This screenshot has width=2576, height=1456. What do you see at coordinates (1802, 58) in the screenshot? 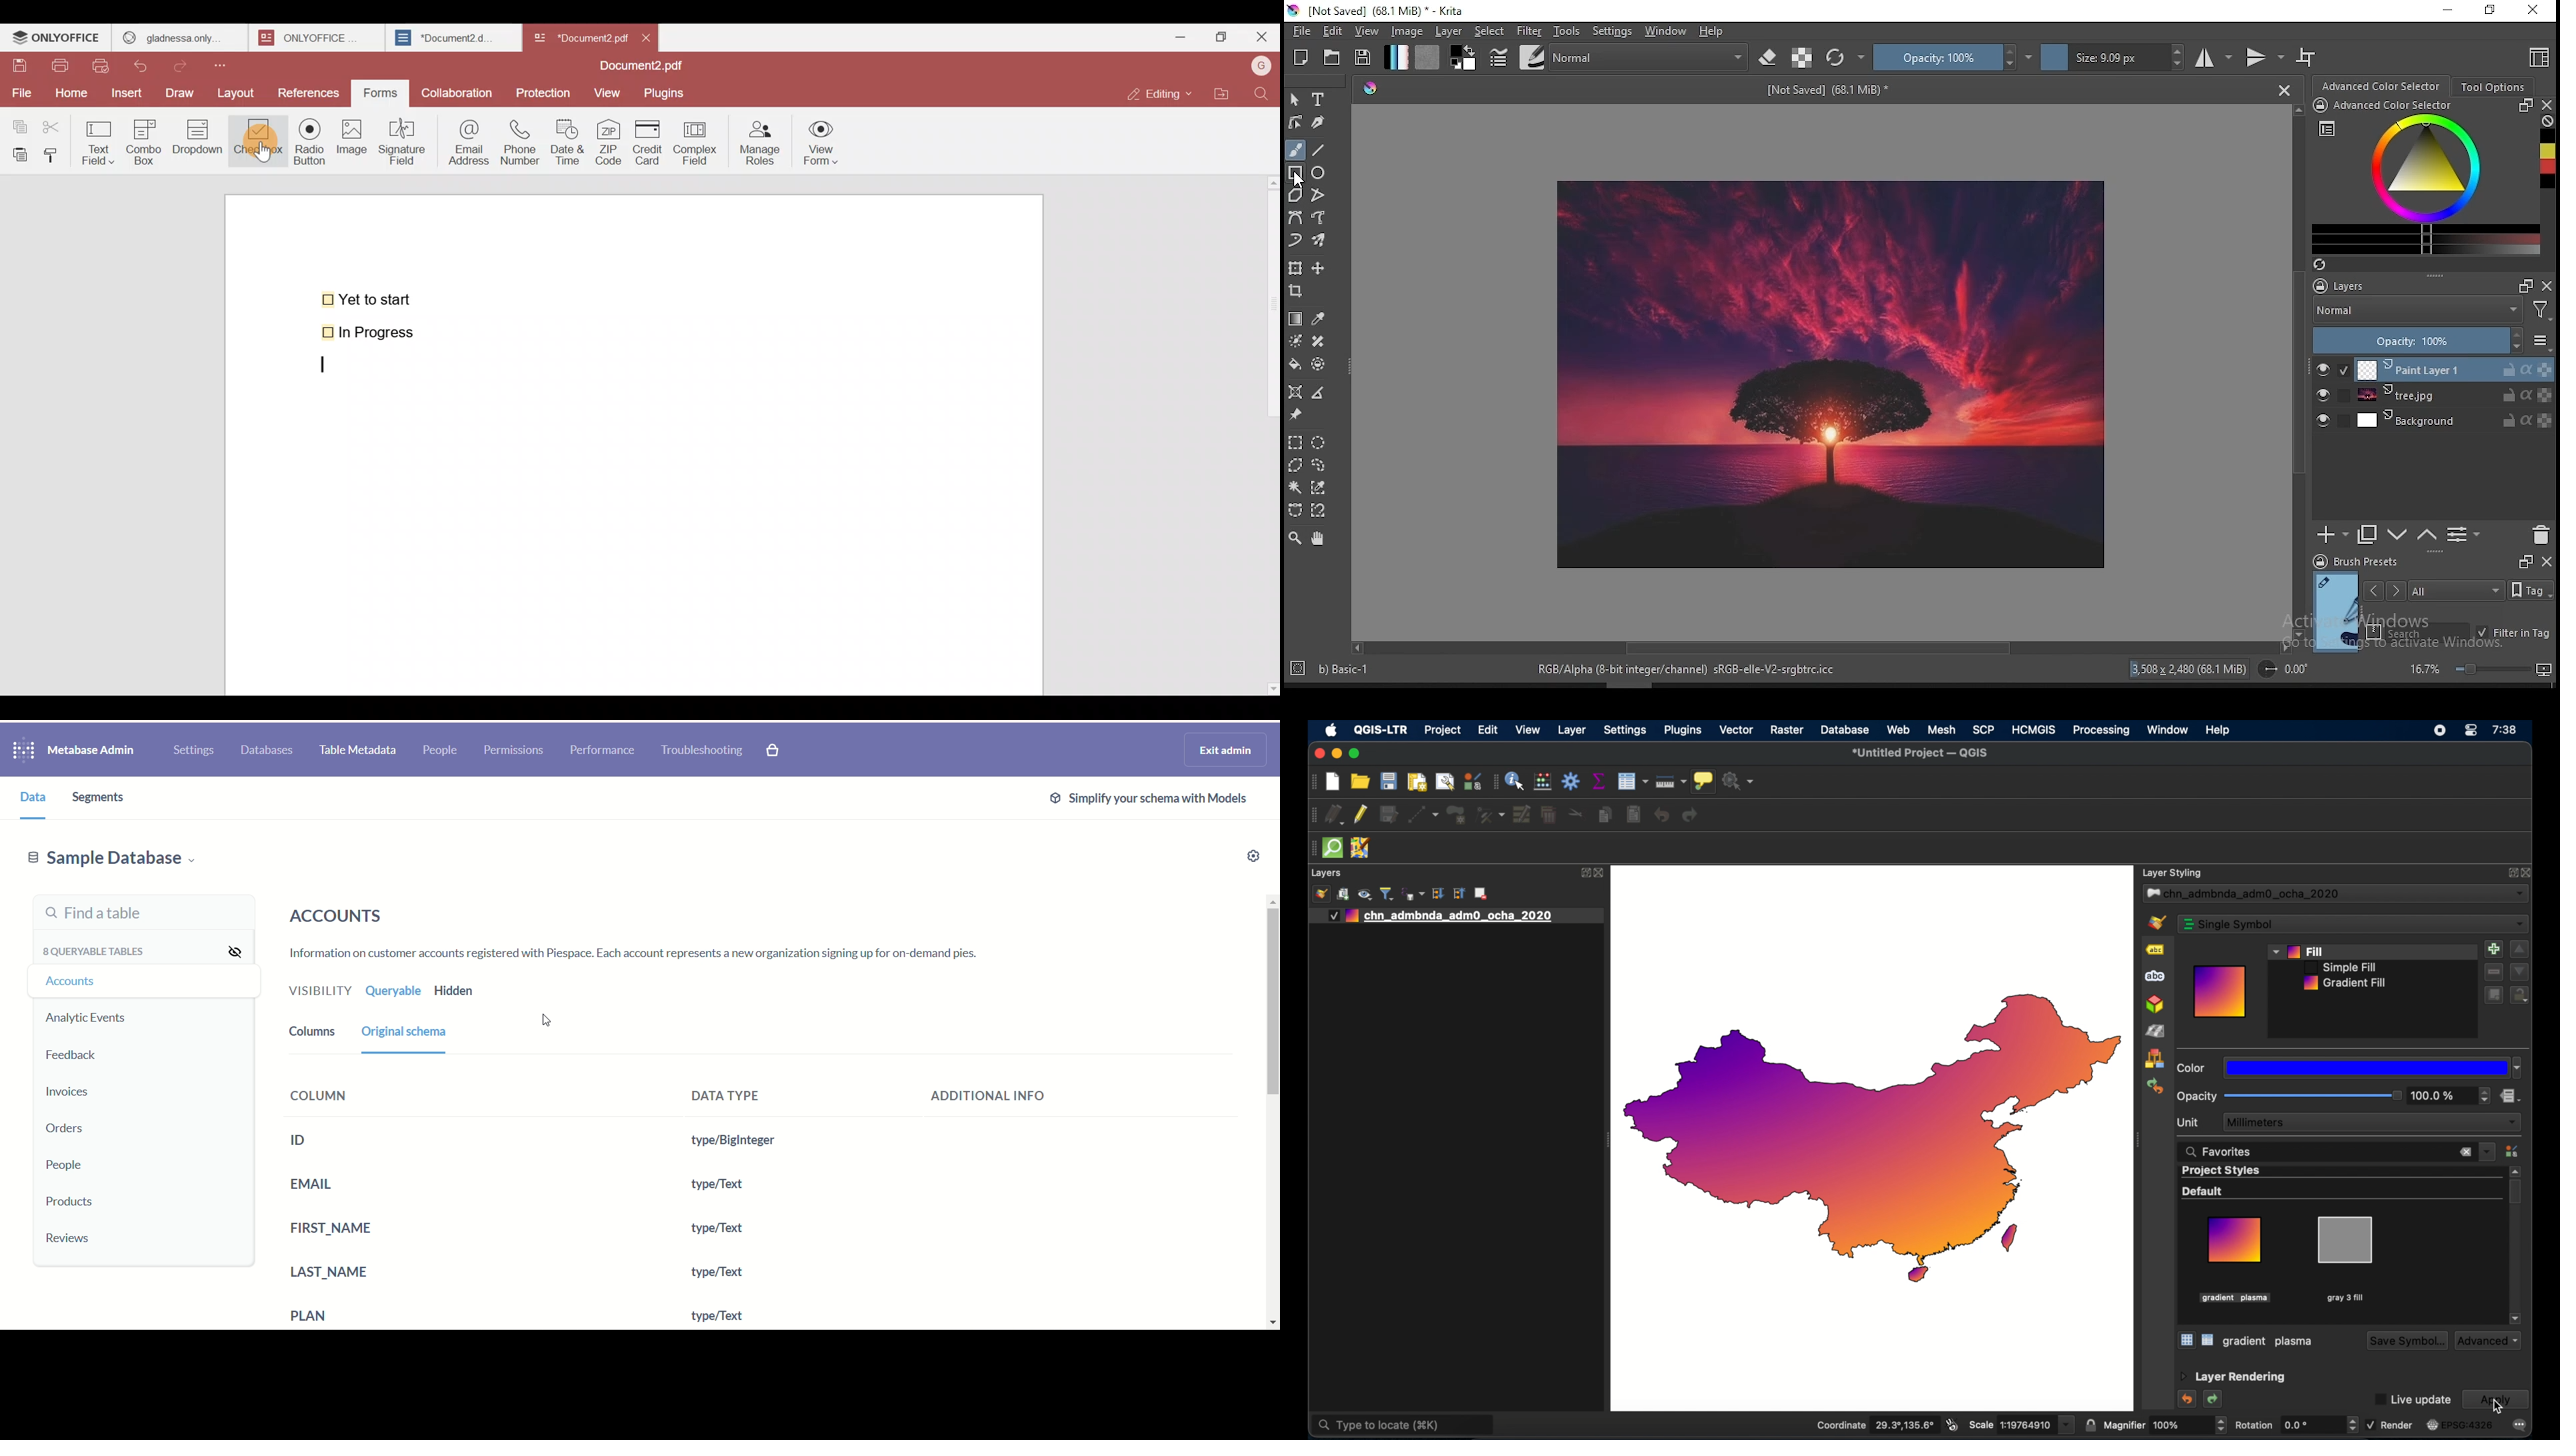
I see `preserve alpha` at bounding box center [1802, 58].